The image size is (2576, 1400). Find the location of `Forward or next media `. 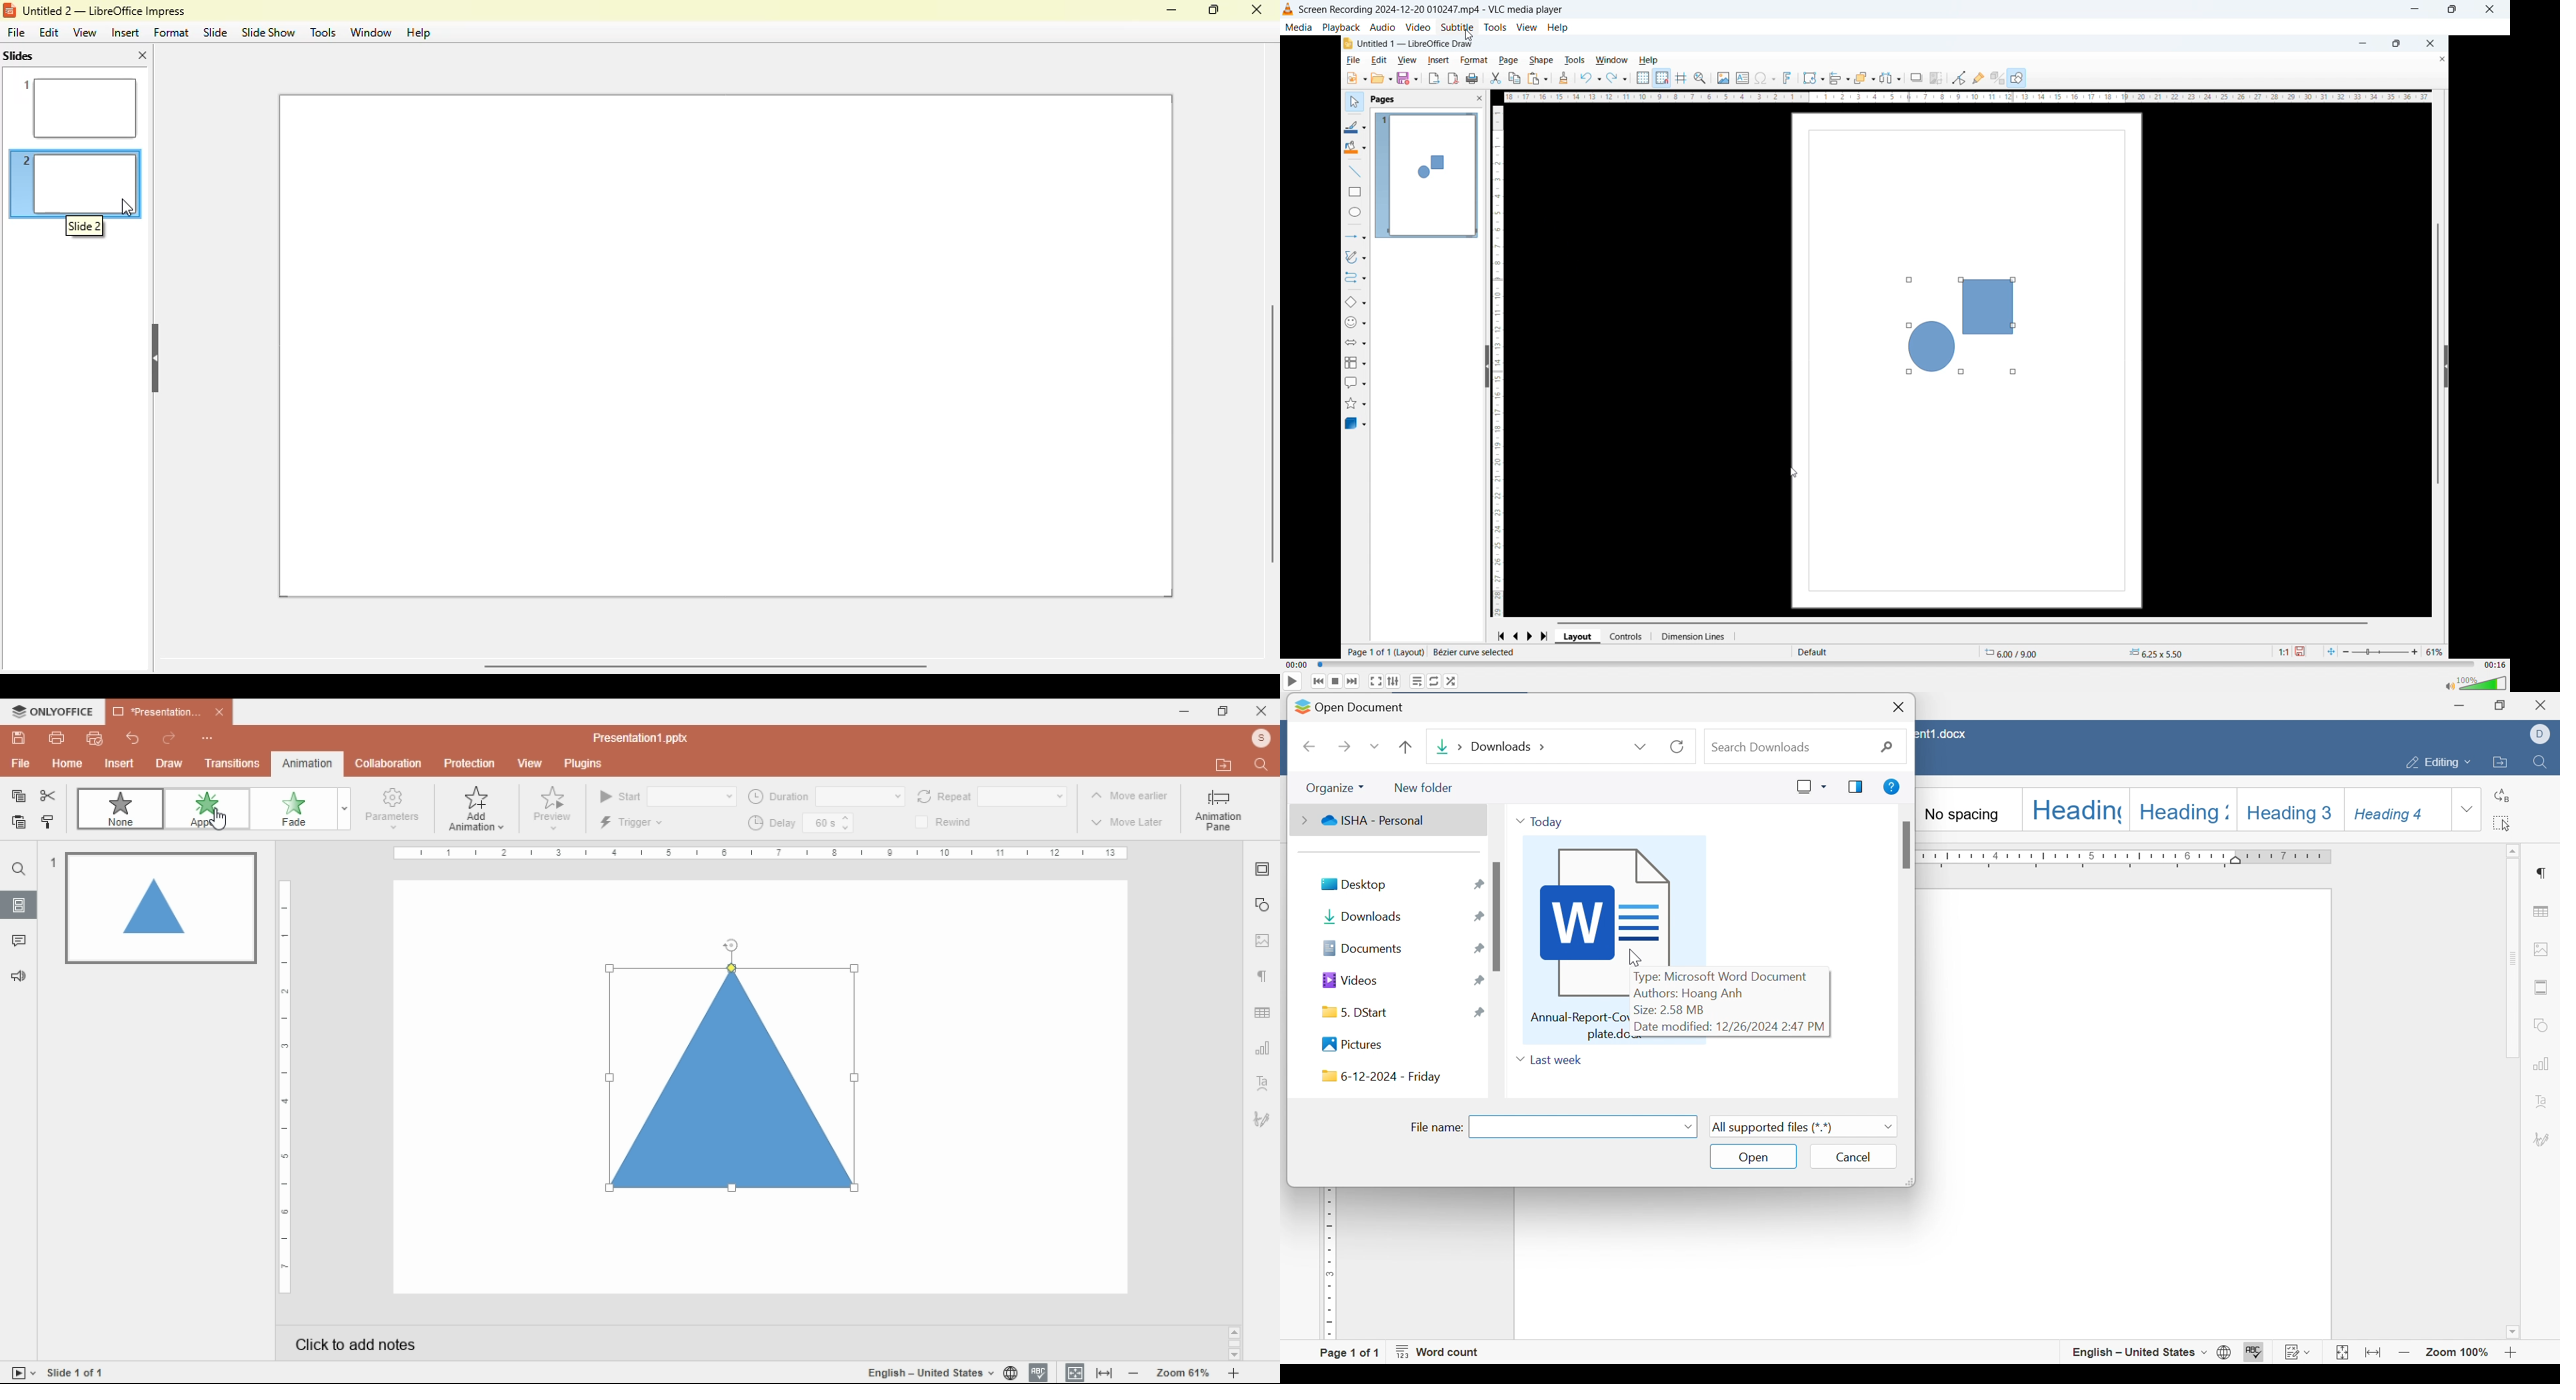

Forward or next media  is located at coordinates (1352, 680).